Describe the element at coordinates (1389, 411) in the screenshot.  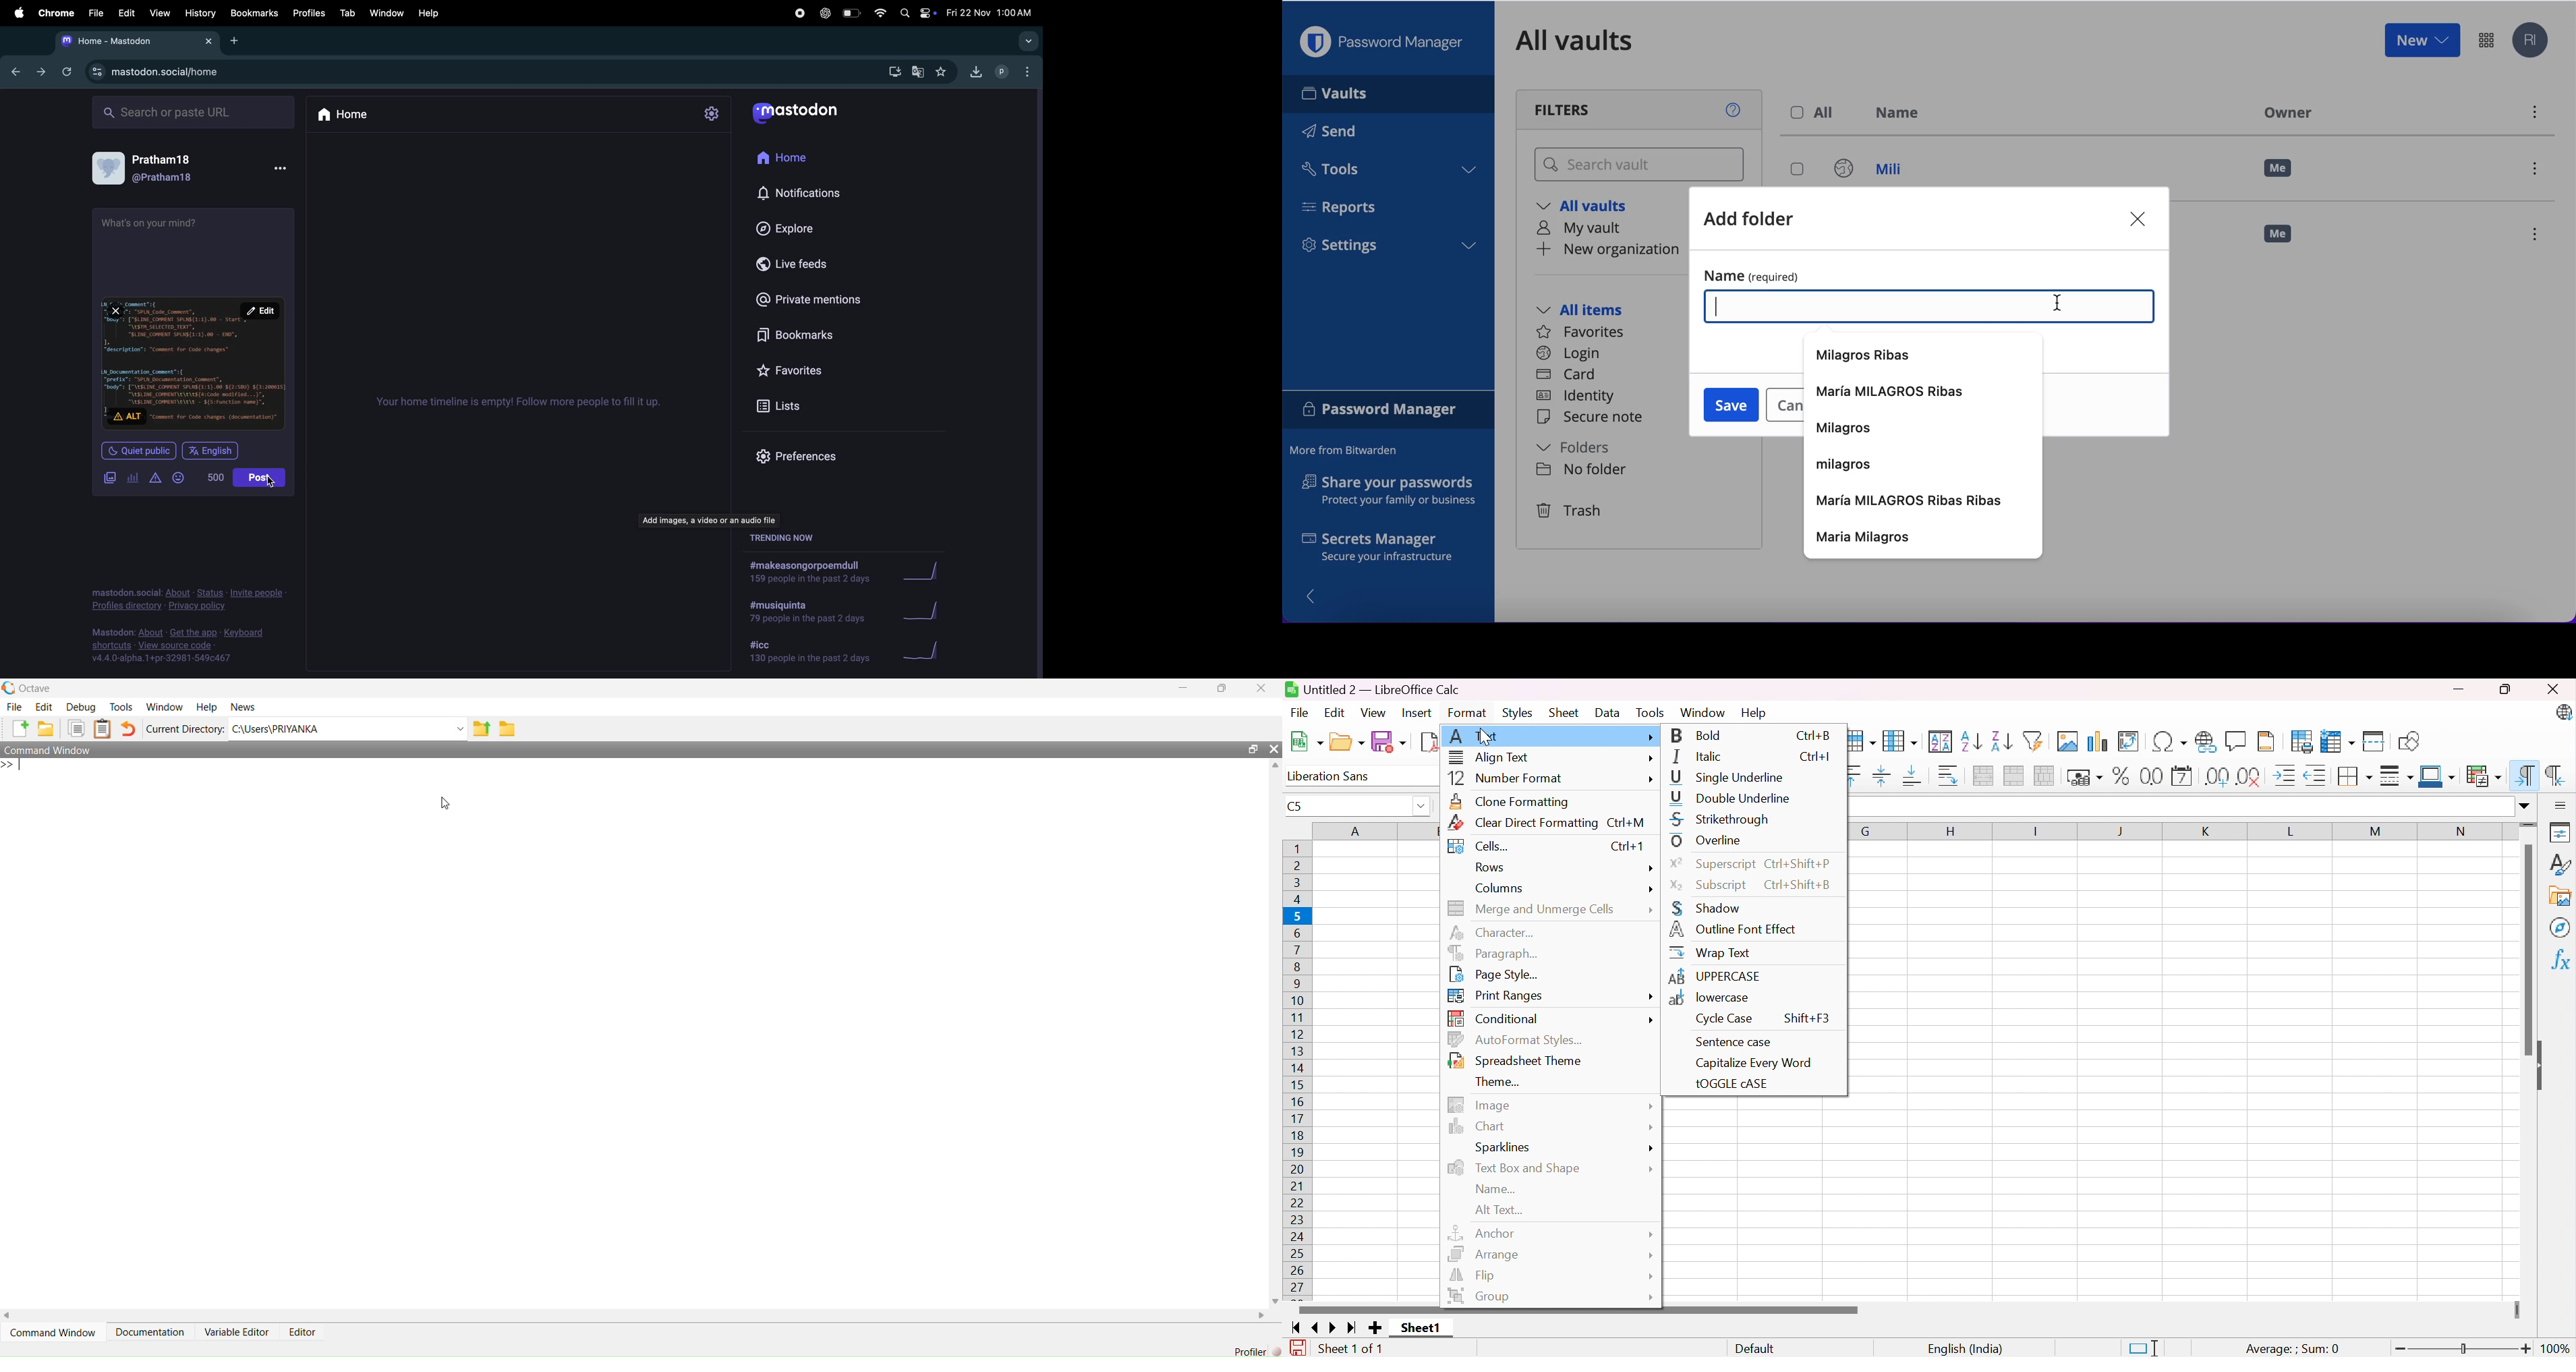
I see `password manager` at that location.